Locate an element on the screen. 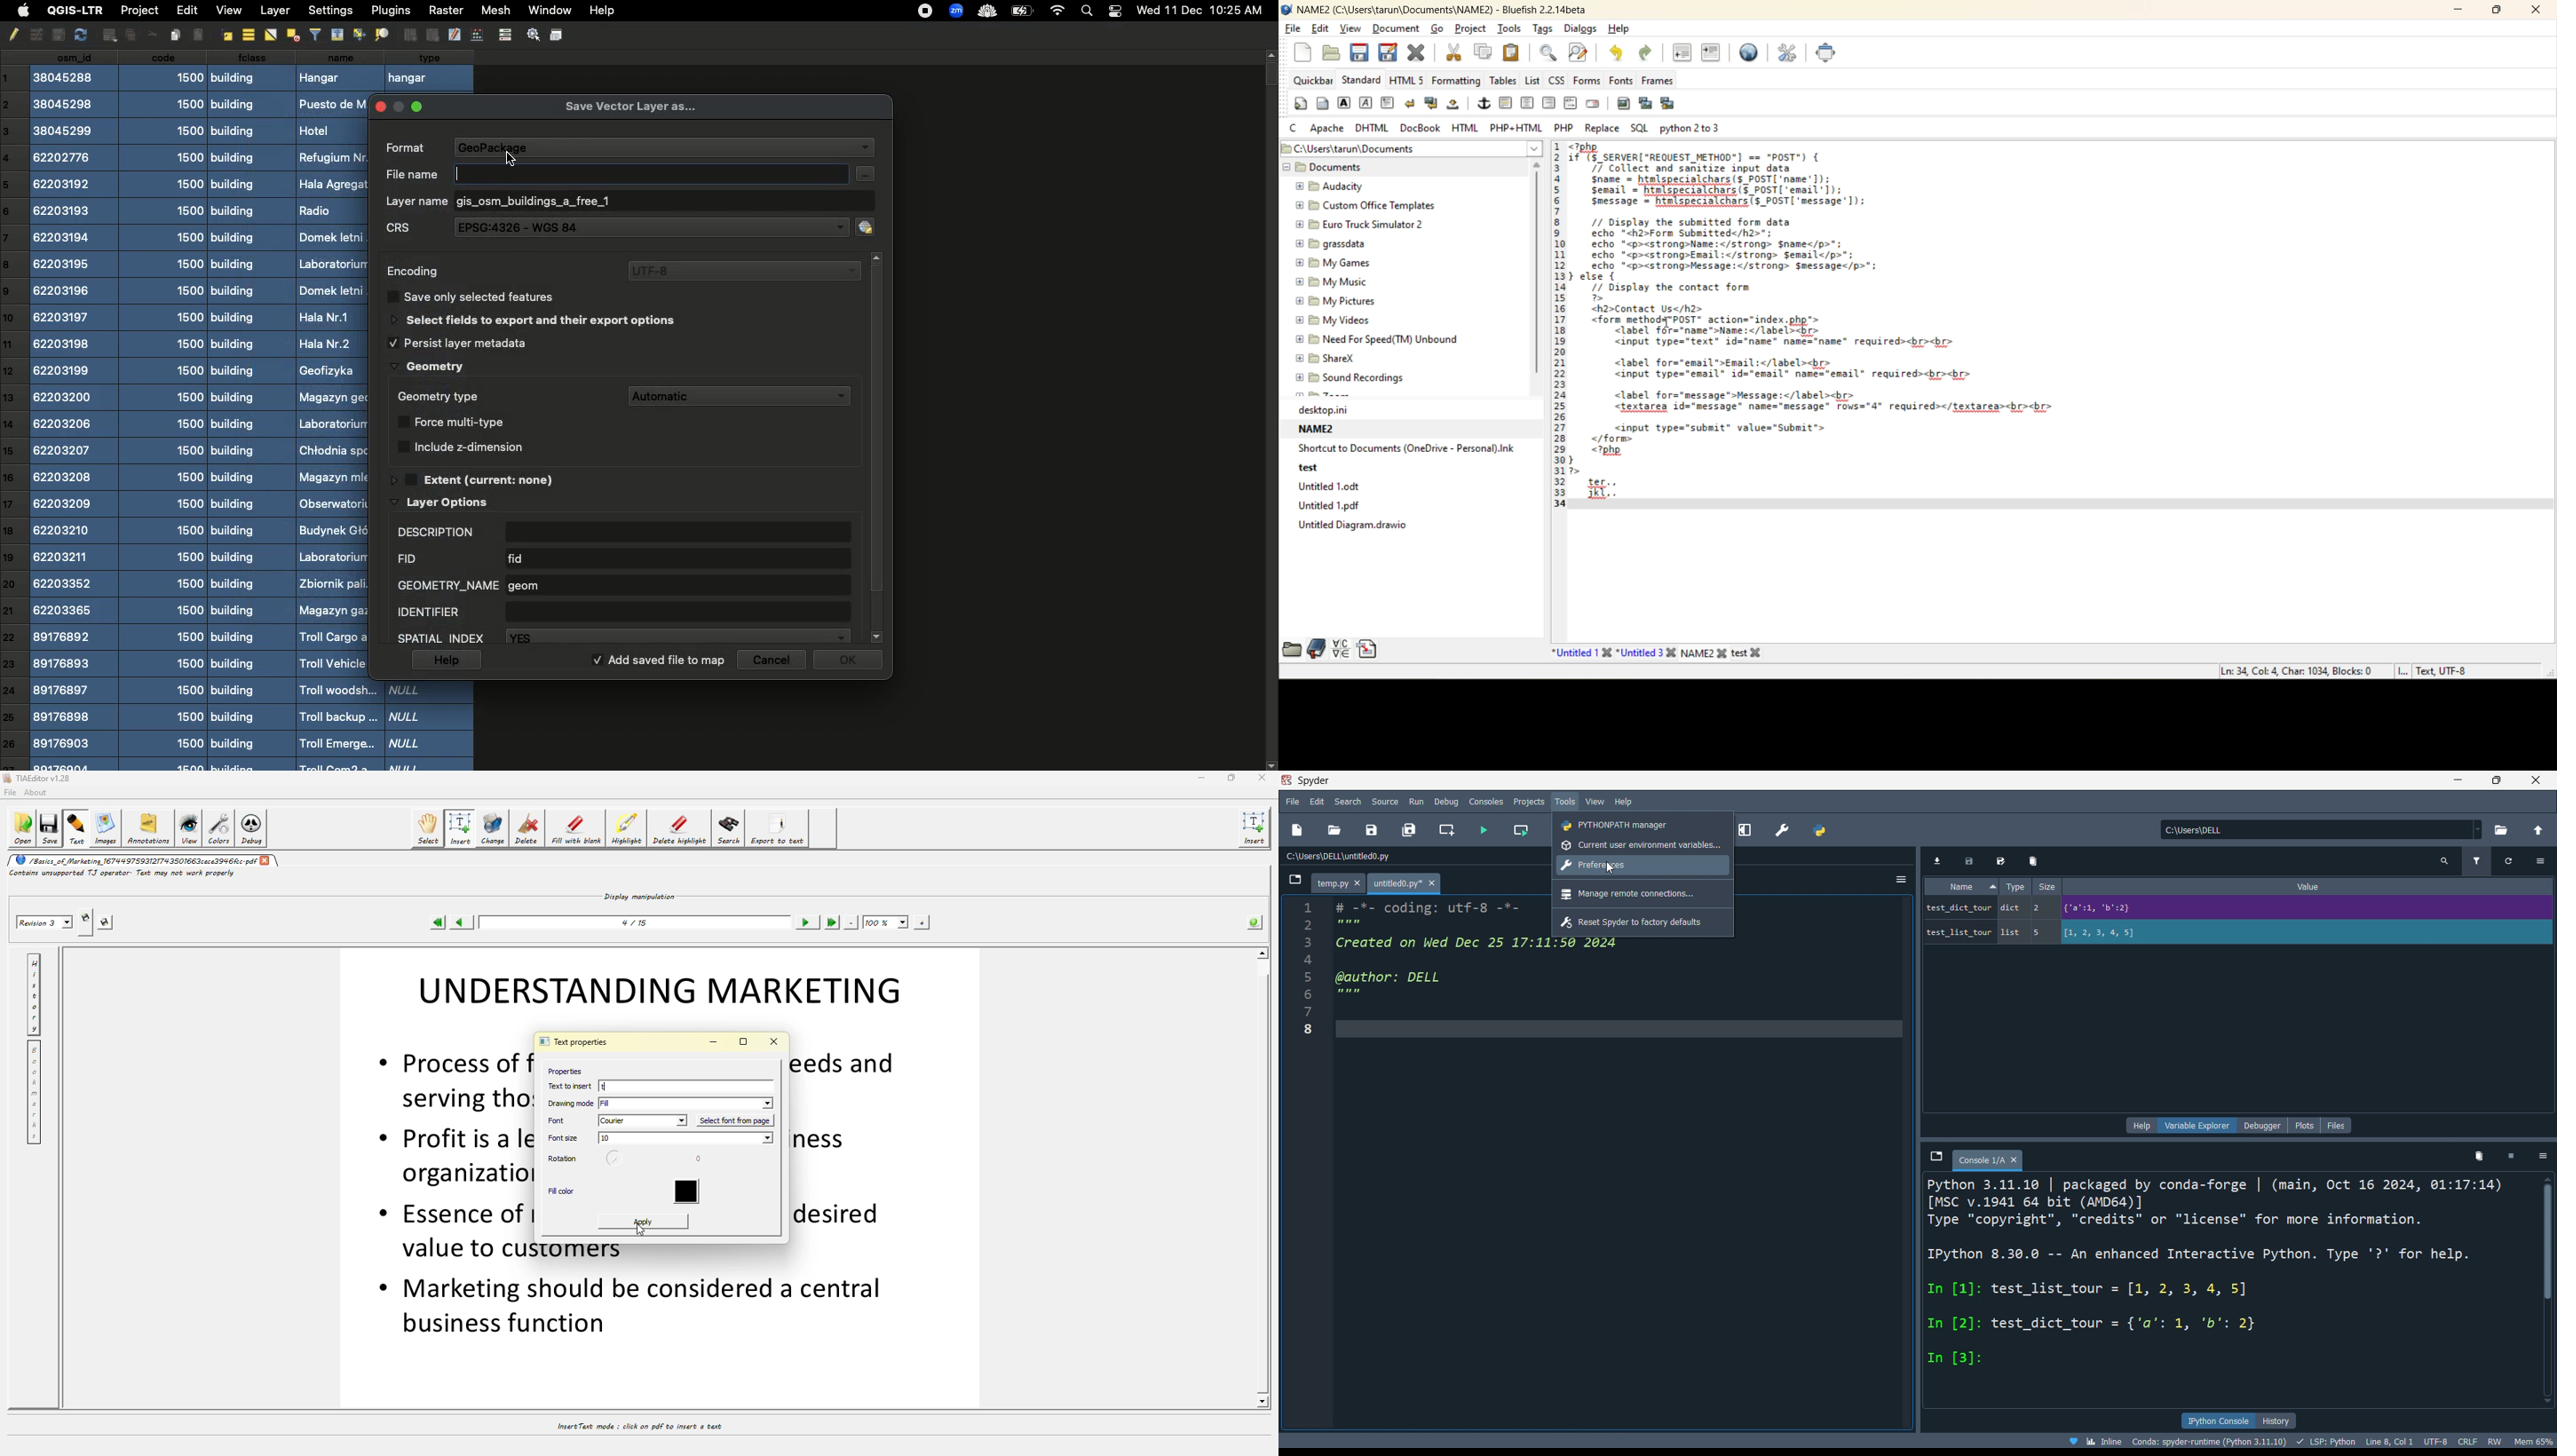  select directory is located at coordinates (2501, 830).